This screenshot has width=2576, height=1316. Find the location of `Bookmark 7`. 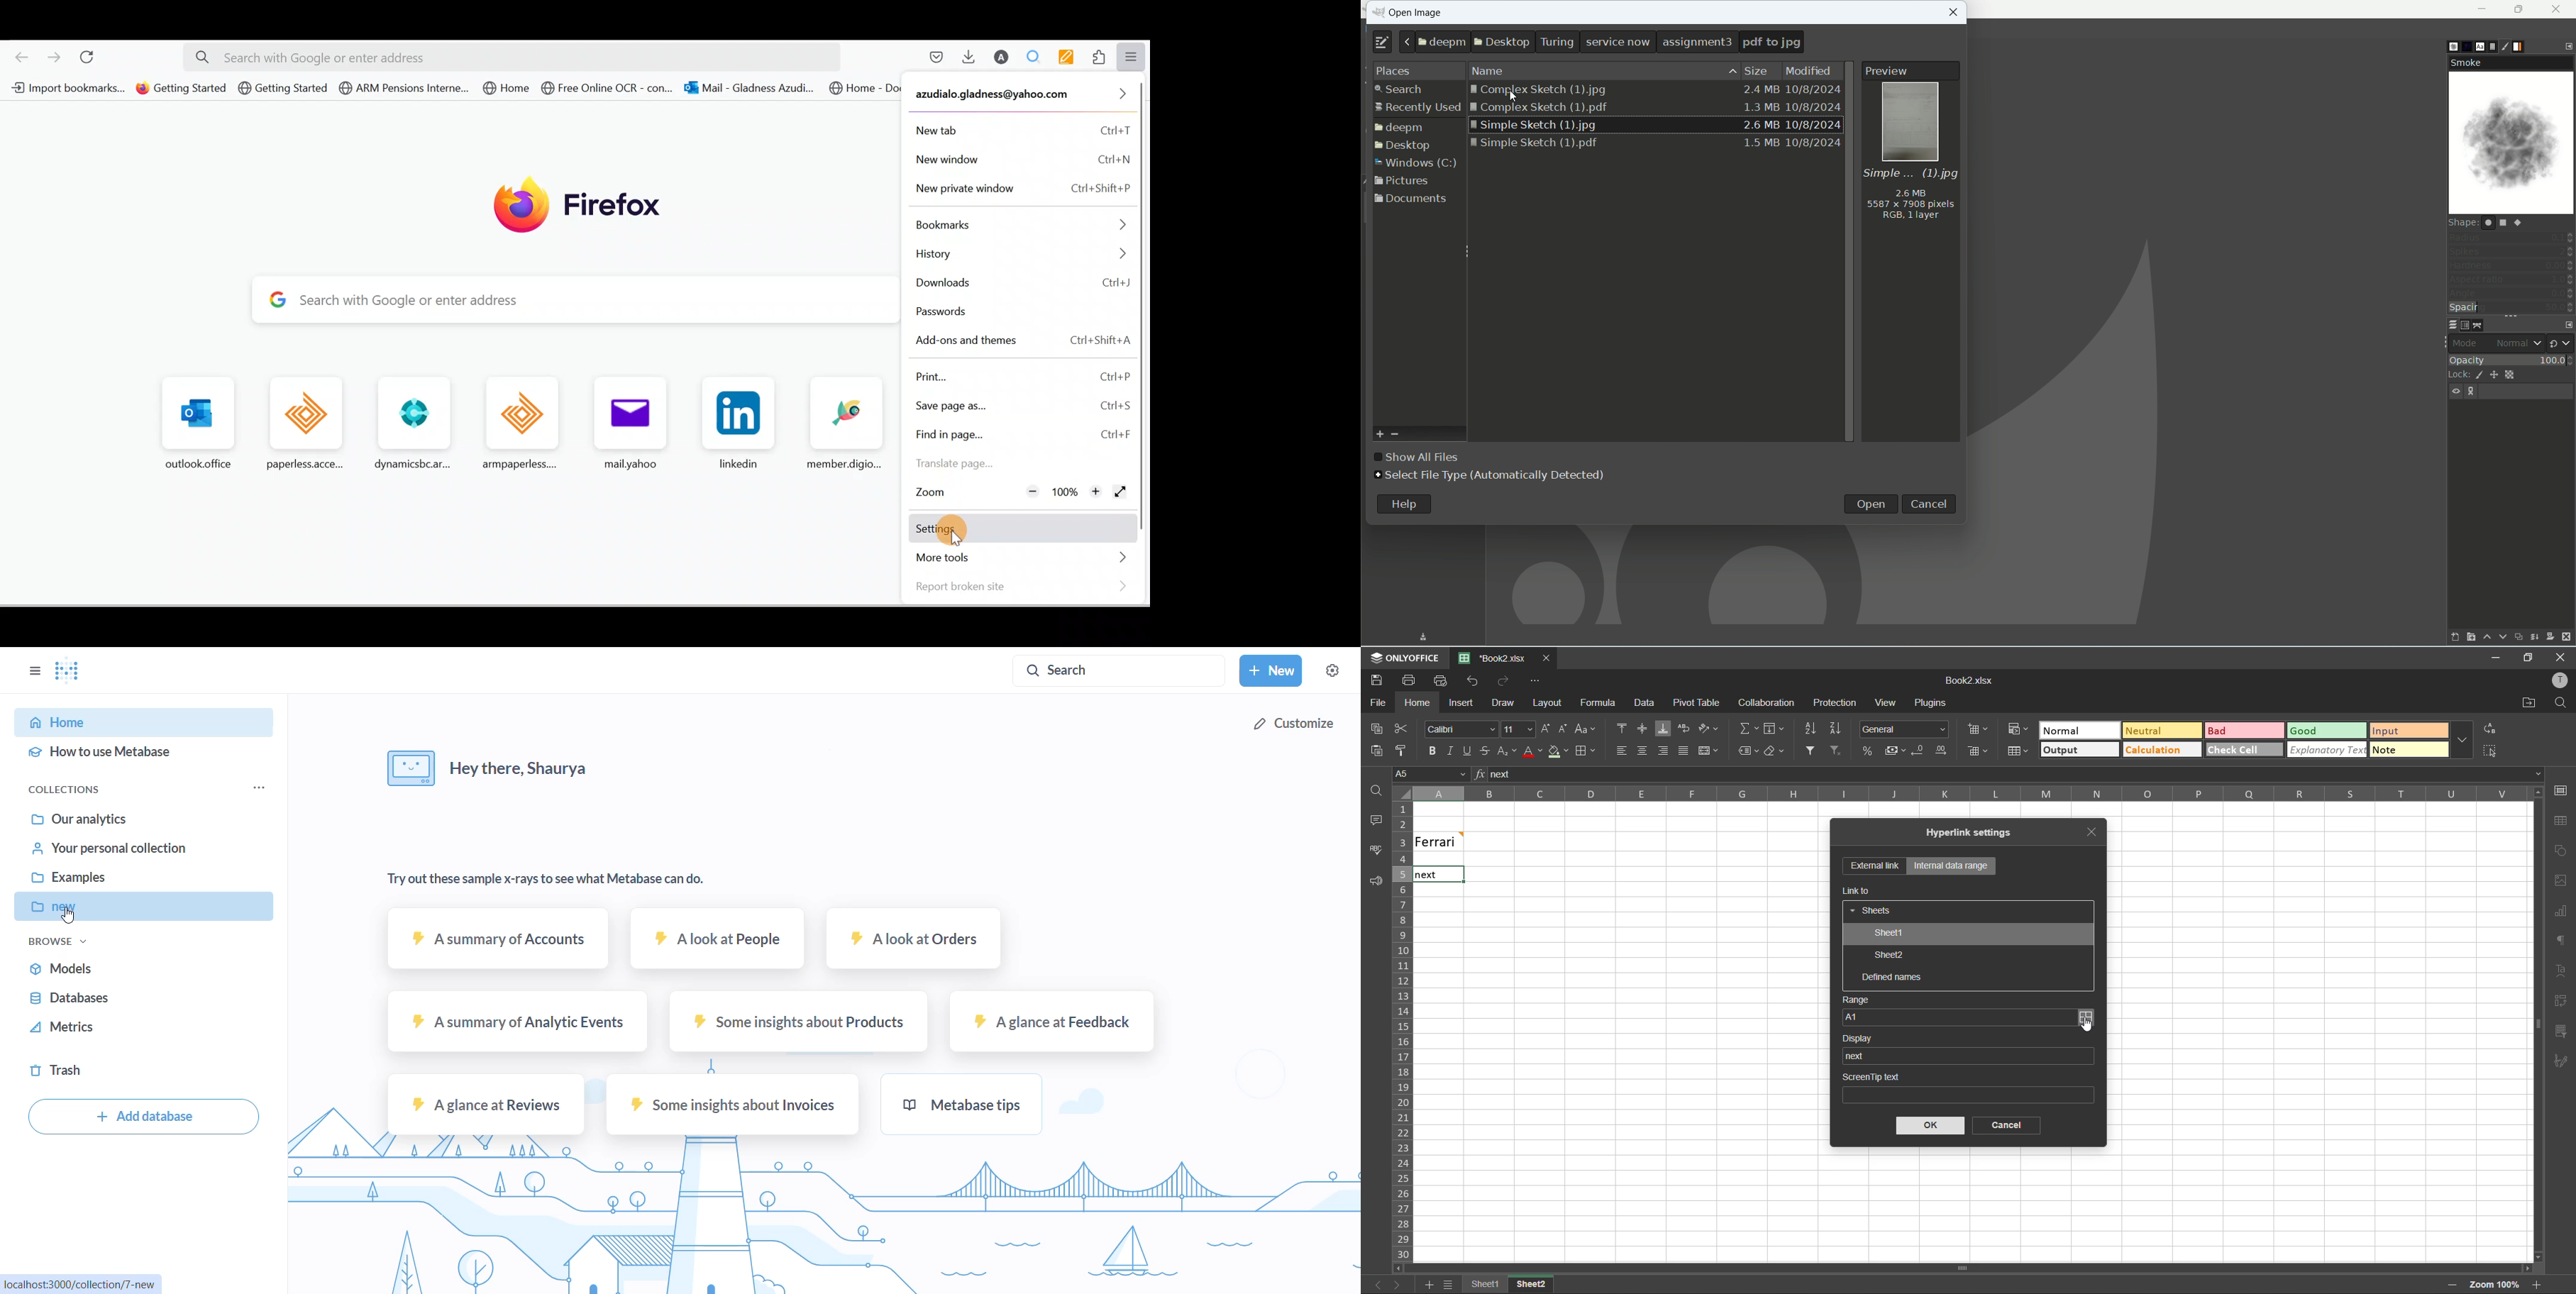

Bookmark 7 is located at coordinates (748, 89).